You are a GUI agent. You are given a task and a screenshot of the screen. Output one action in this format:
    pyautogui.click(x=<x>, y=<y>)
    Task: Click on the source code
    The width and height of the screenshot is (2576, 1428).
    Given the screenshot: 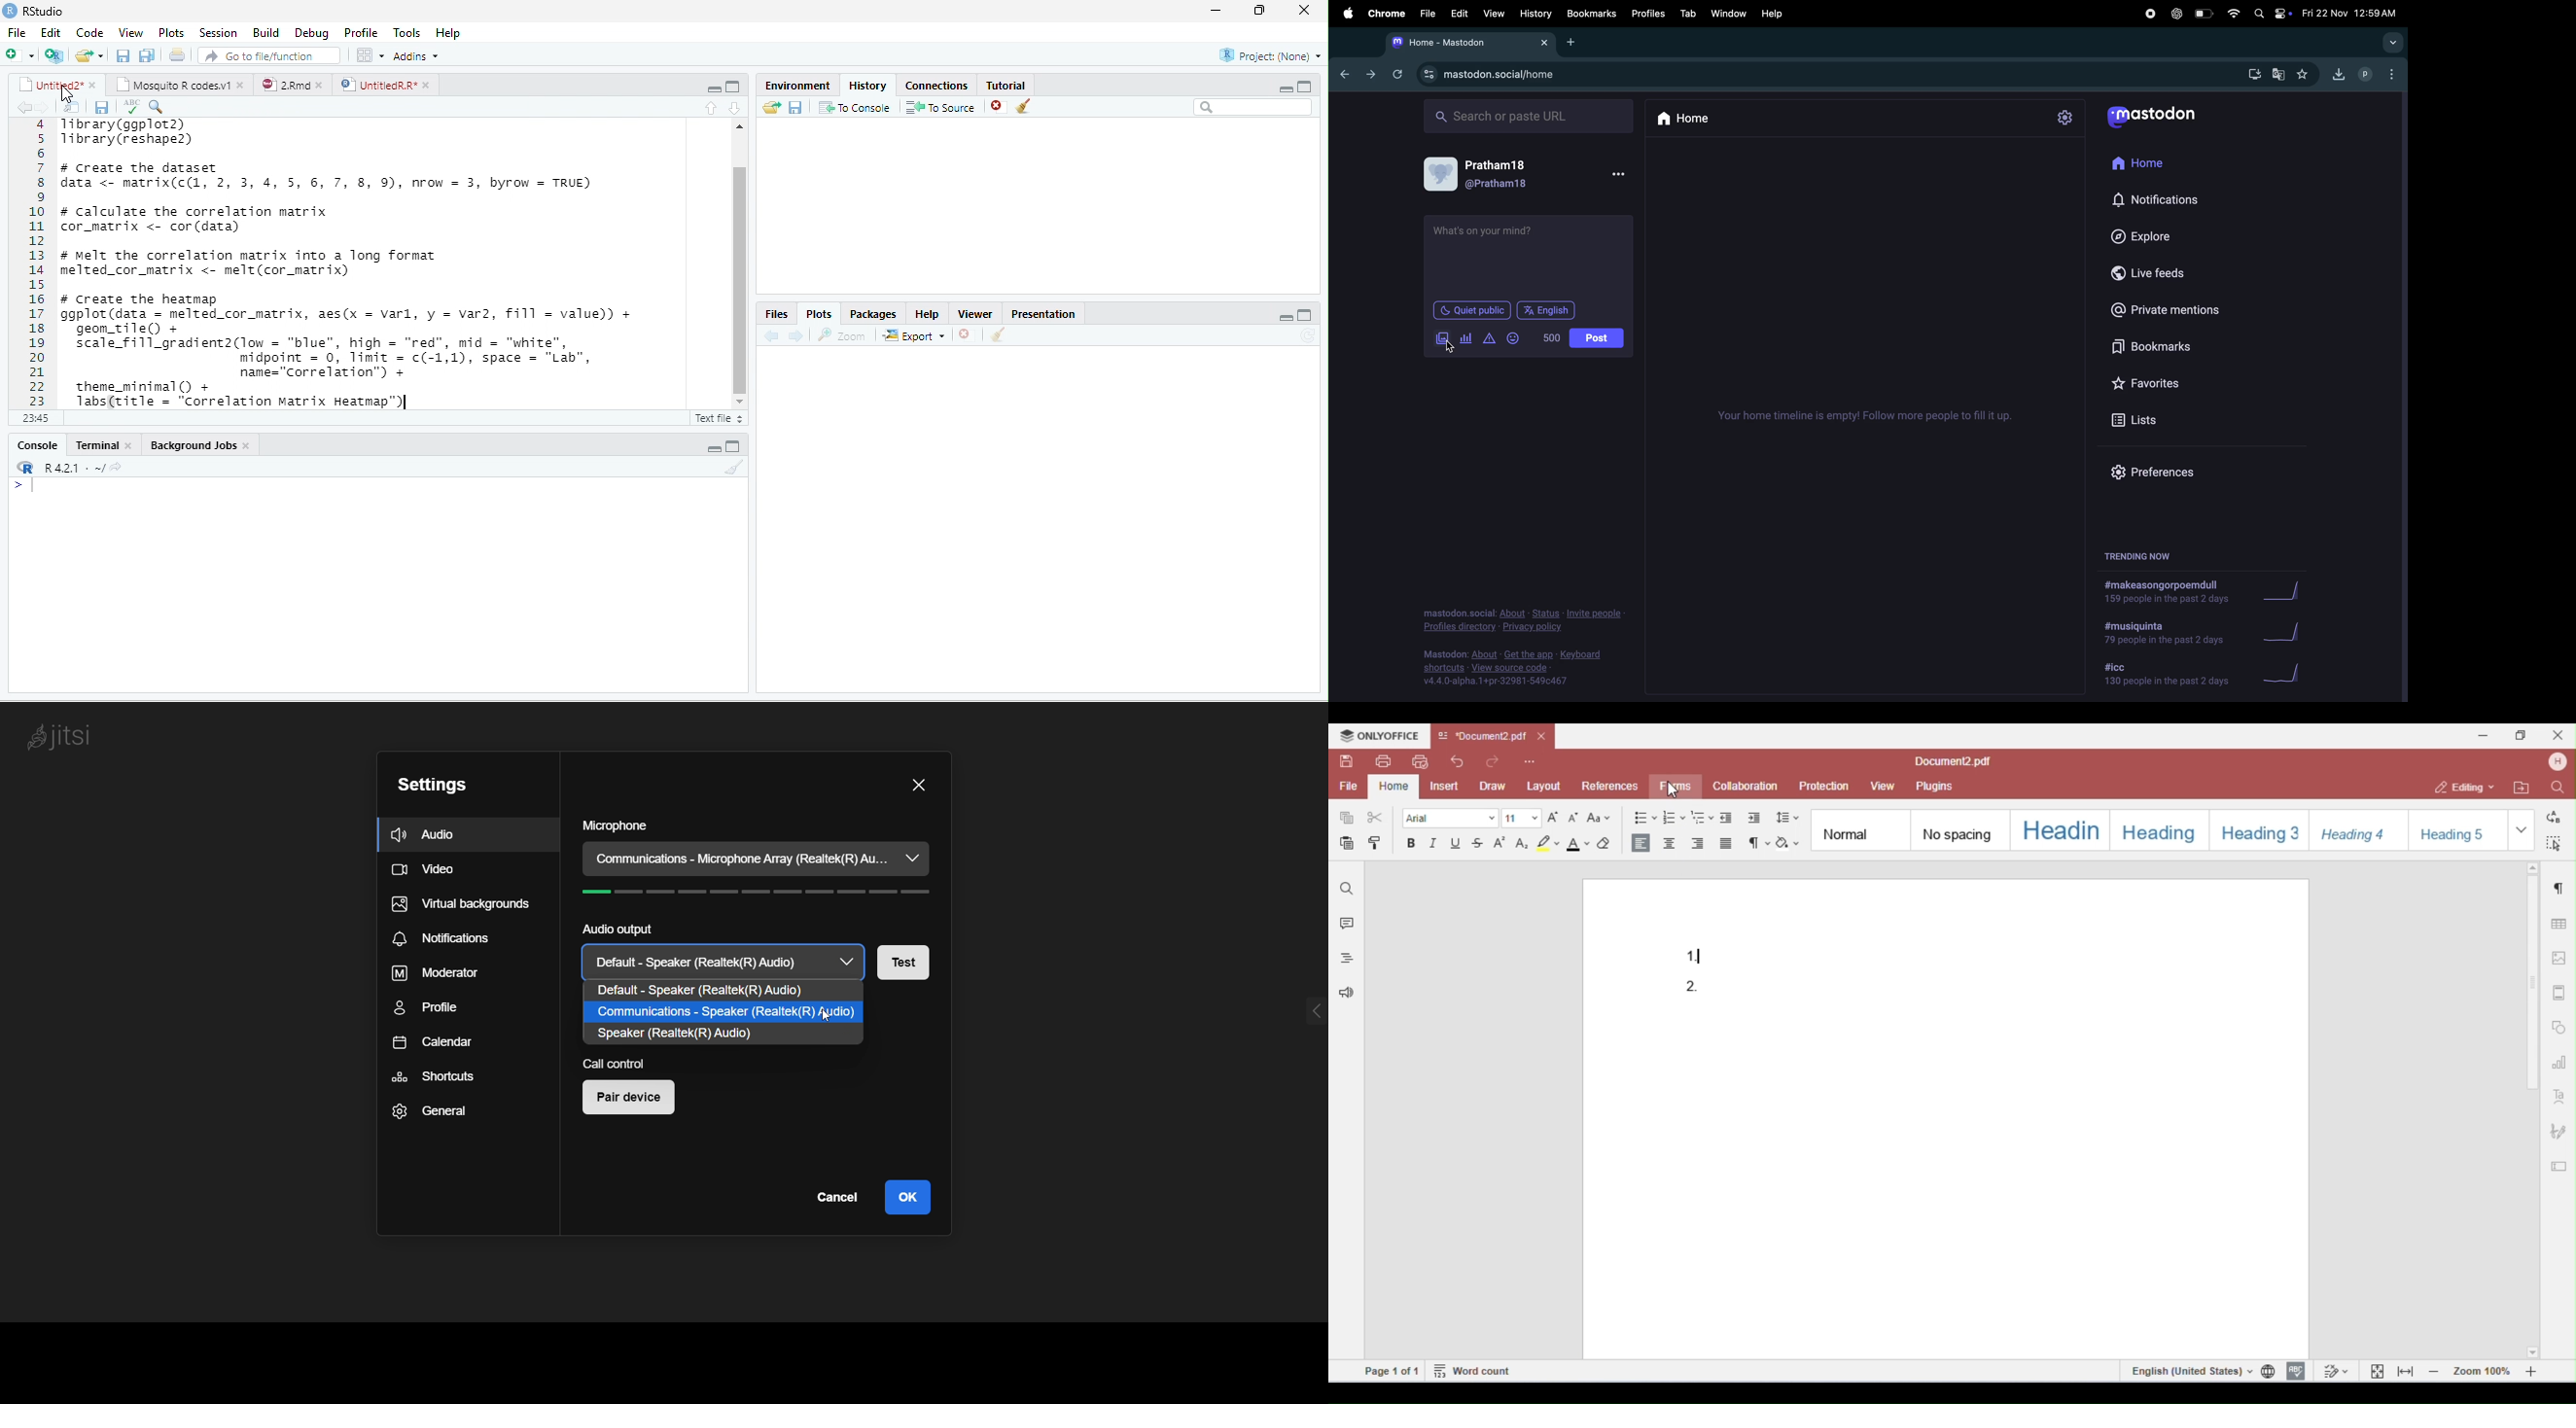 What is the action you would take?
    pyautogui.click(x=1526, y=667)
    